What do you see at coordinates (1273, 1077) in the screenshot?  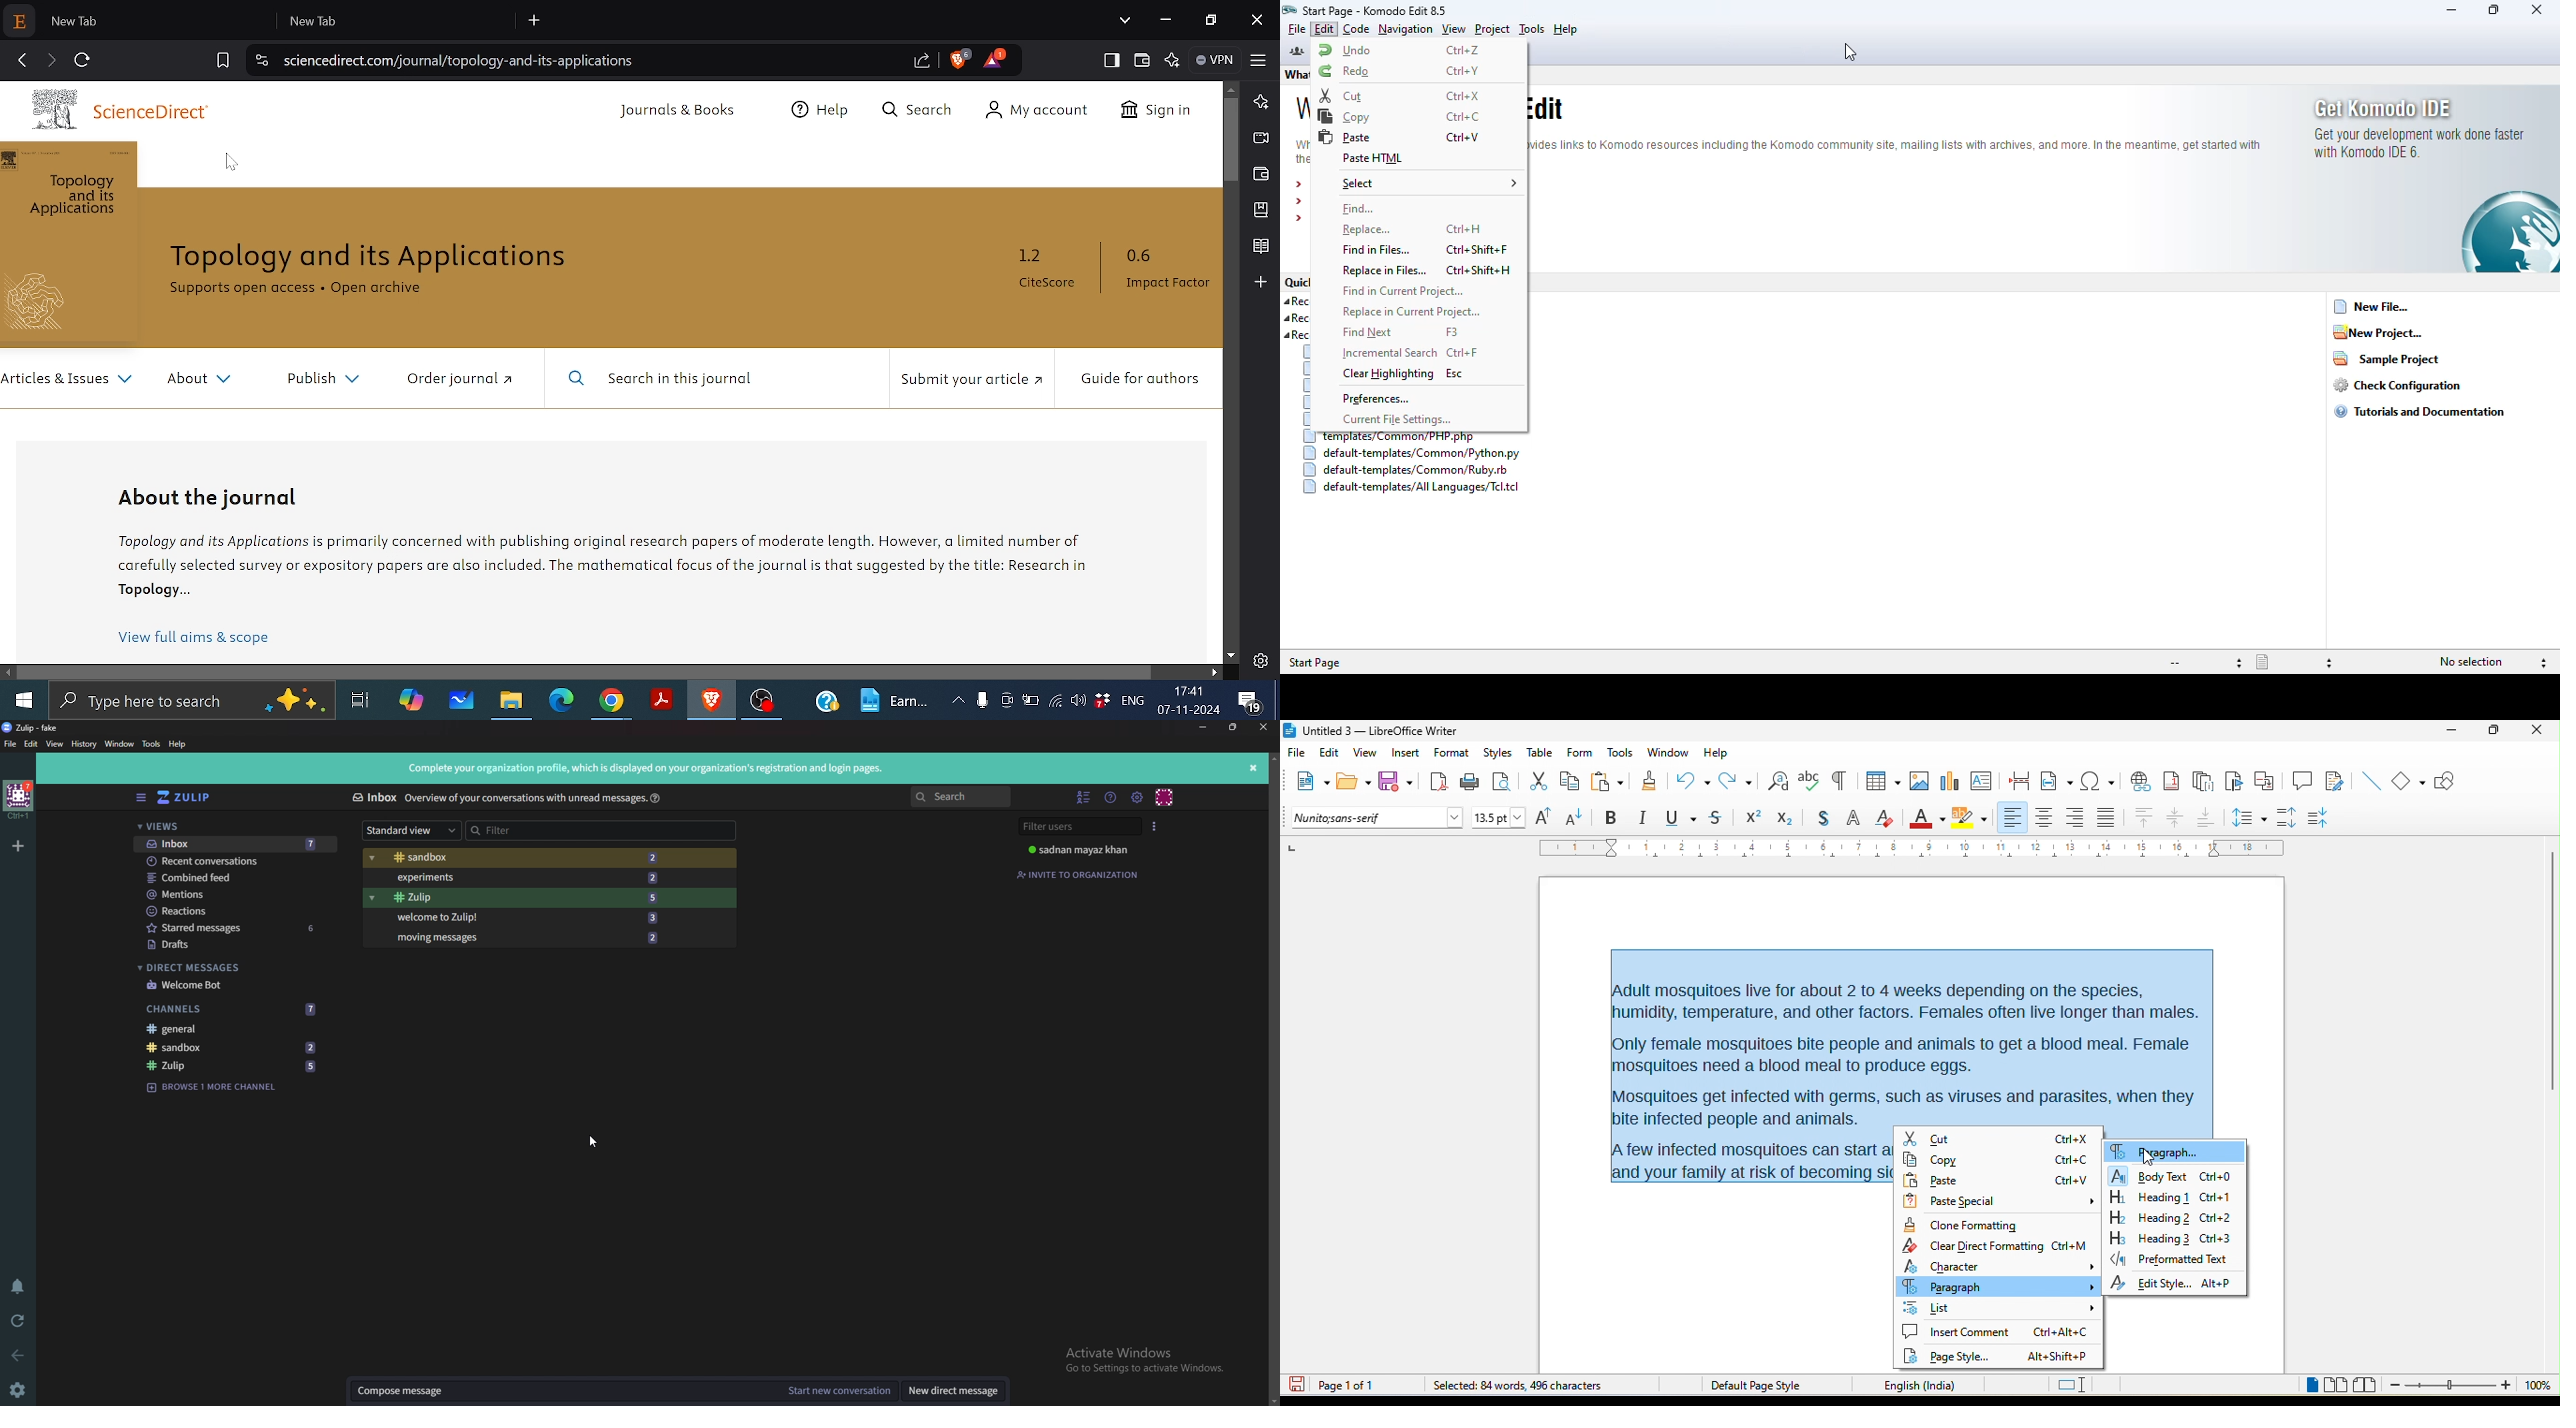 I see `Scroll bar` at bounding box center [1273, 1077].